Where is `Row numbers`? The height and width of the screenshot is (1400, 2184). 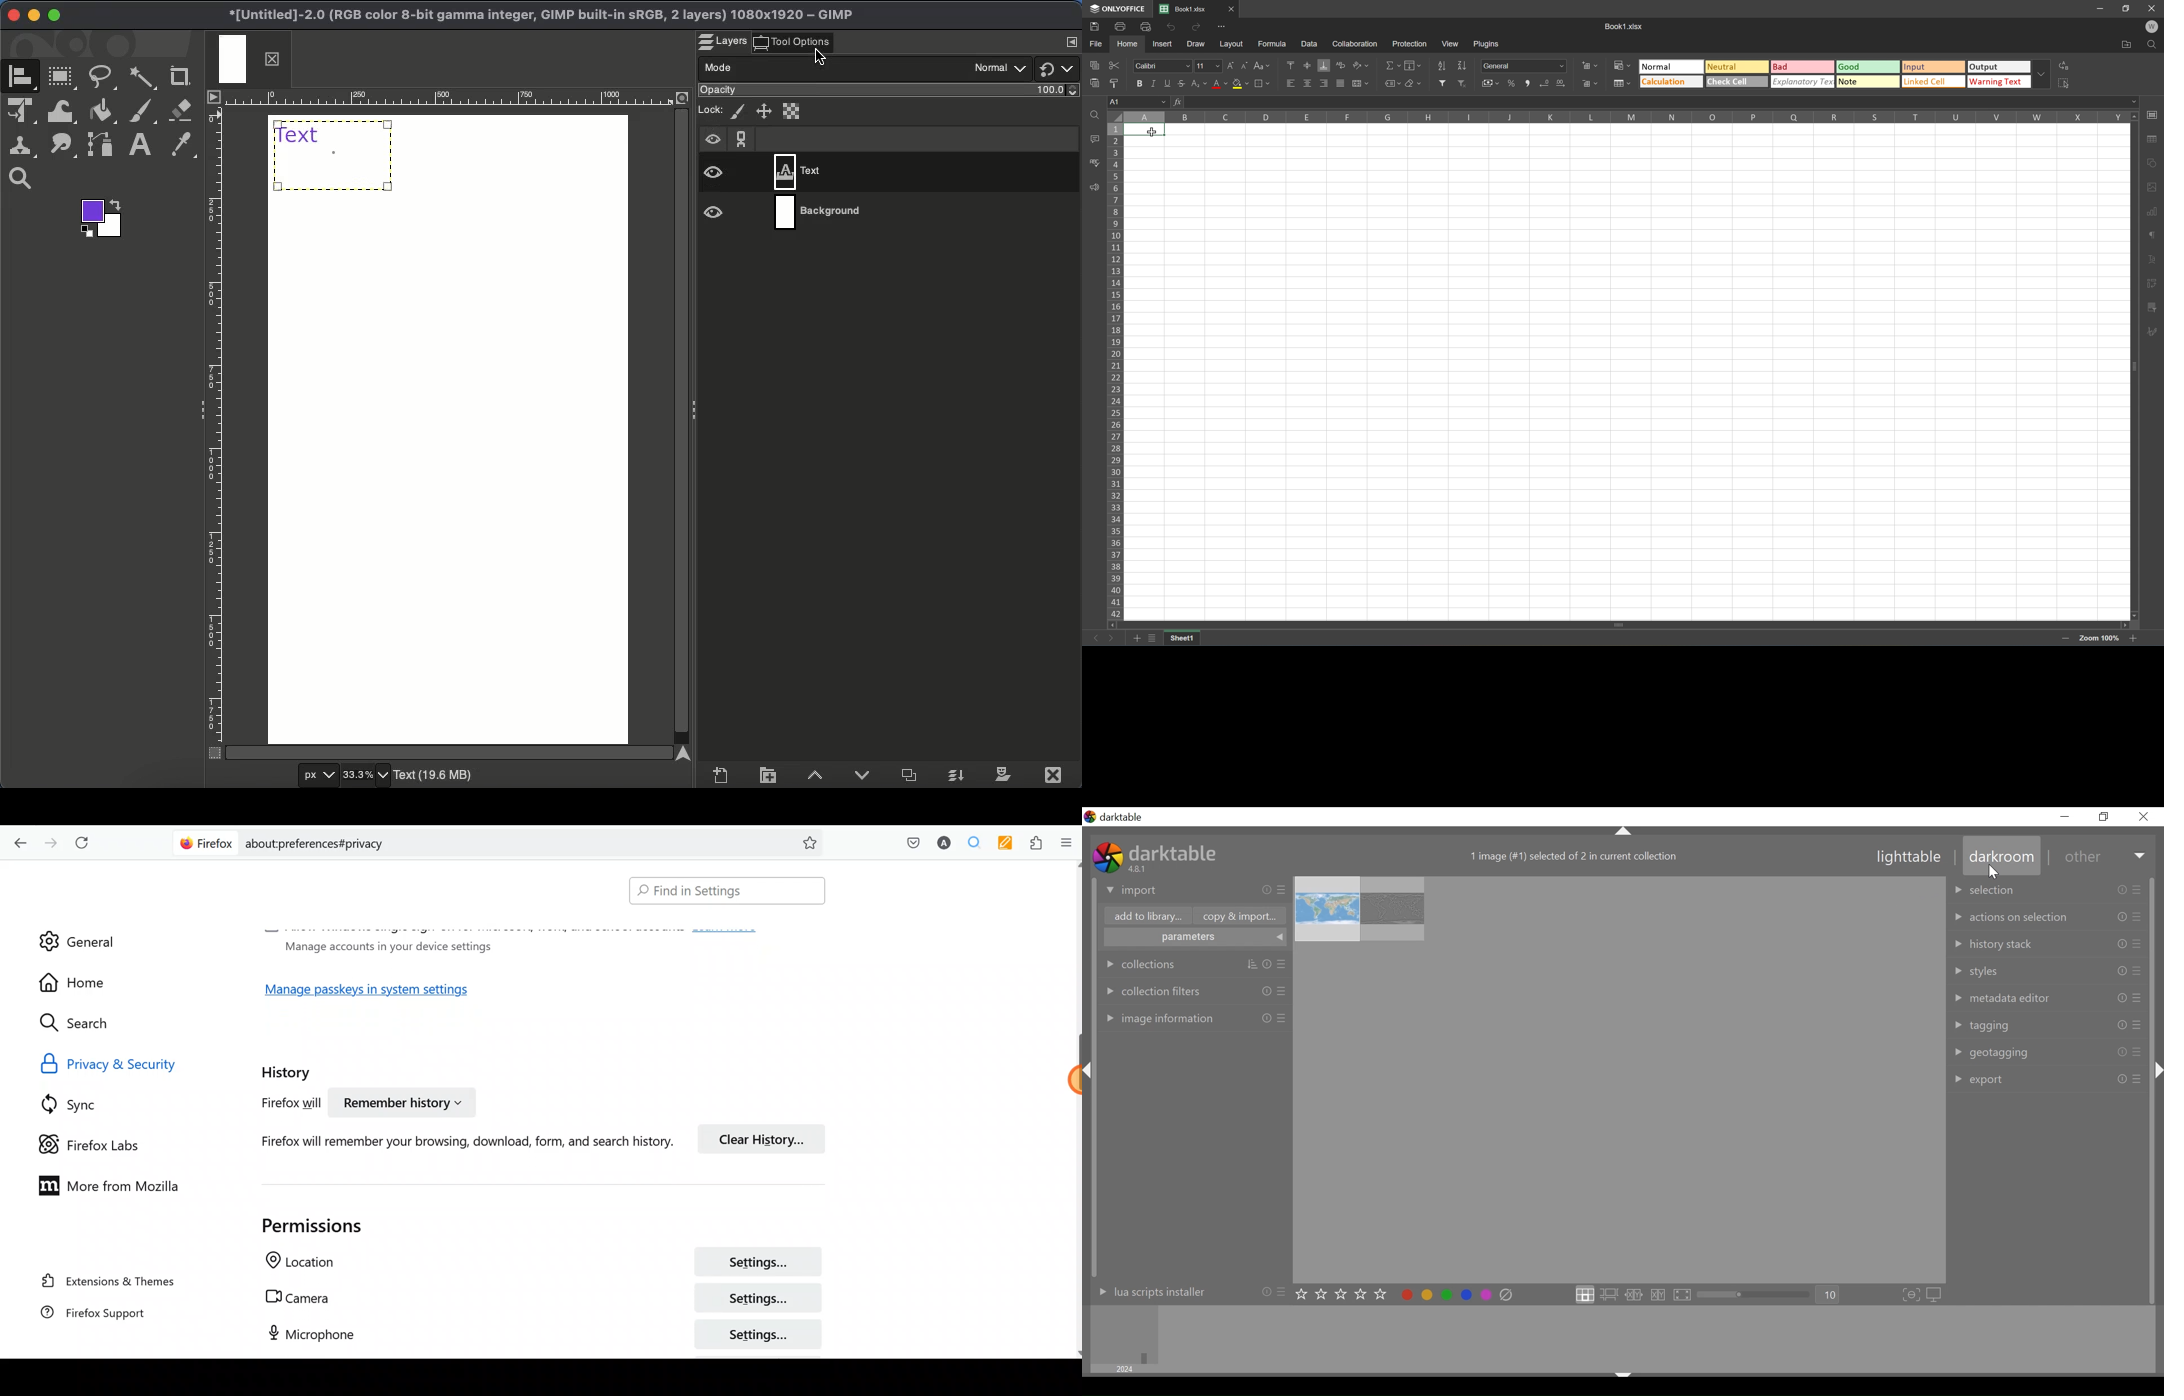 Row numbers is located at coordinates (1115, 373).